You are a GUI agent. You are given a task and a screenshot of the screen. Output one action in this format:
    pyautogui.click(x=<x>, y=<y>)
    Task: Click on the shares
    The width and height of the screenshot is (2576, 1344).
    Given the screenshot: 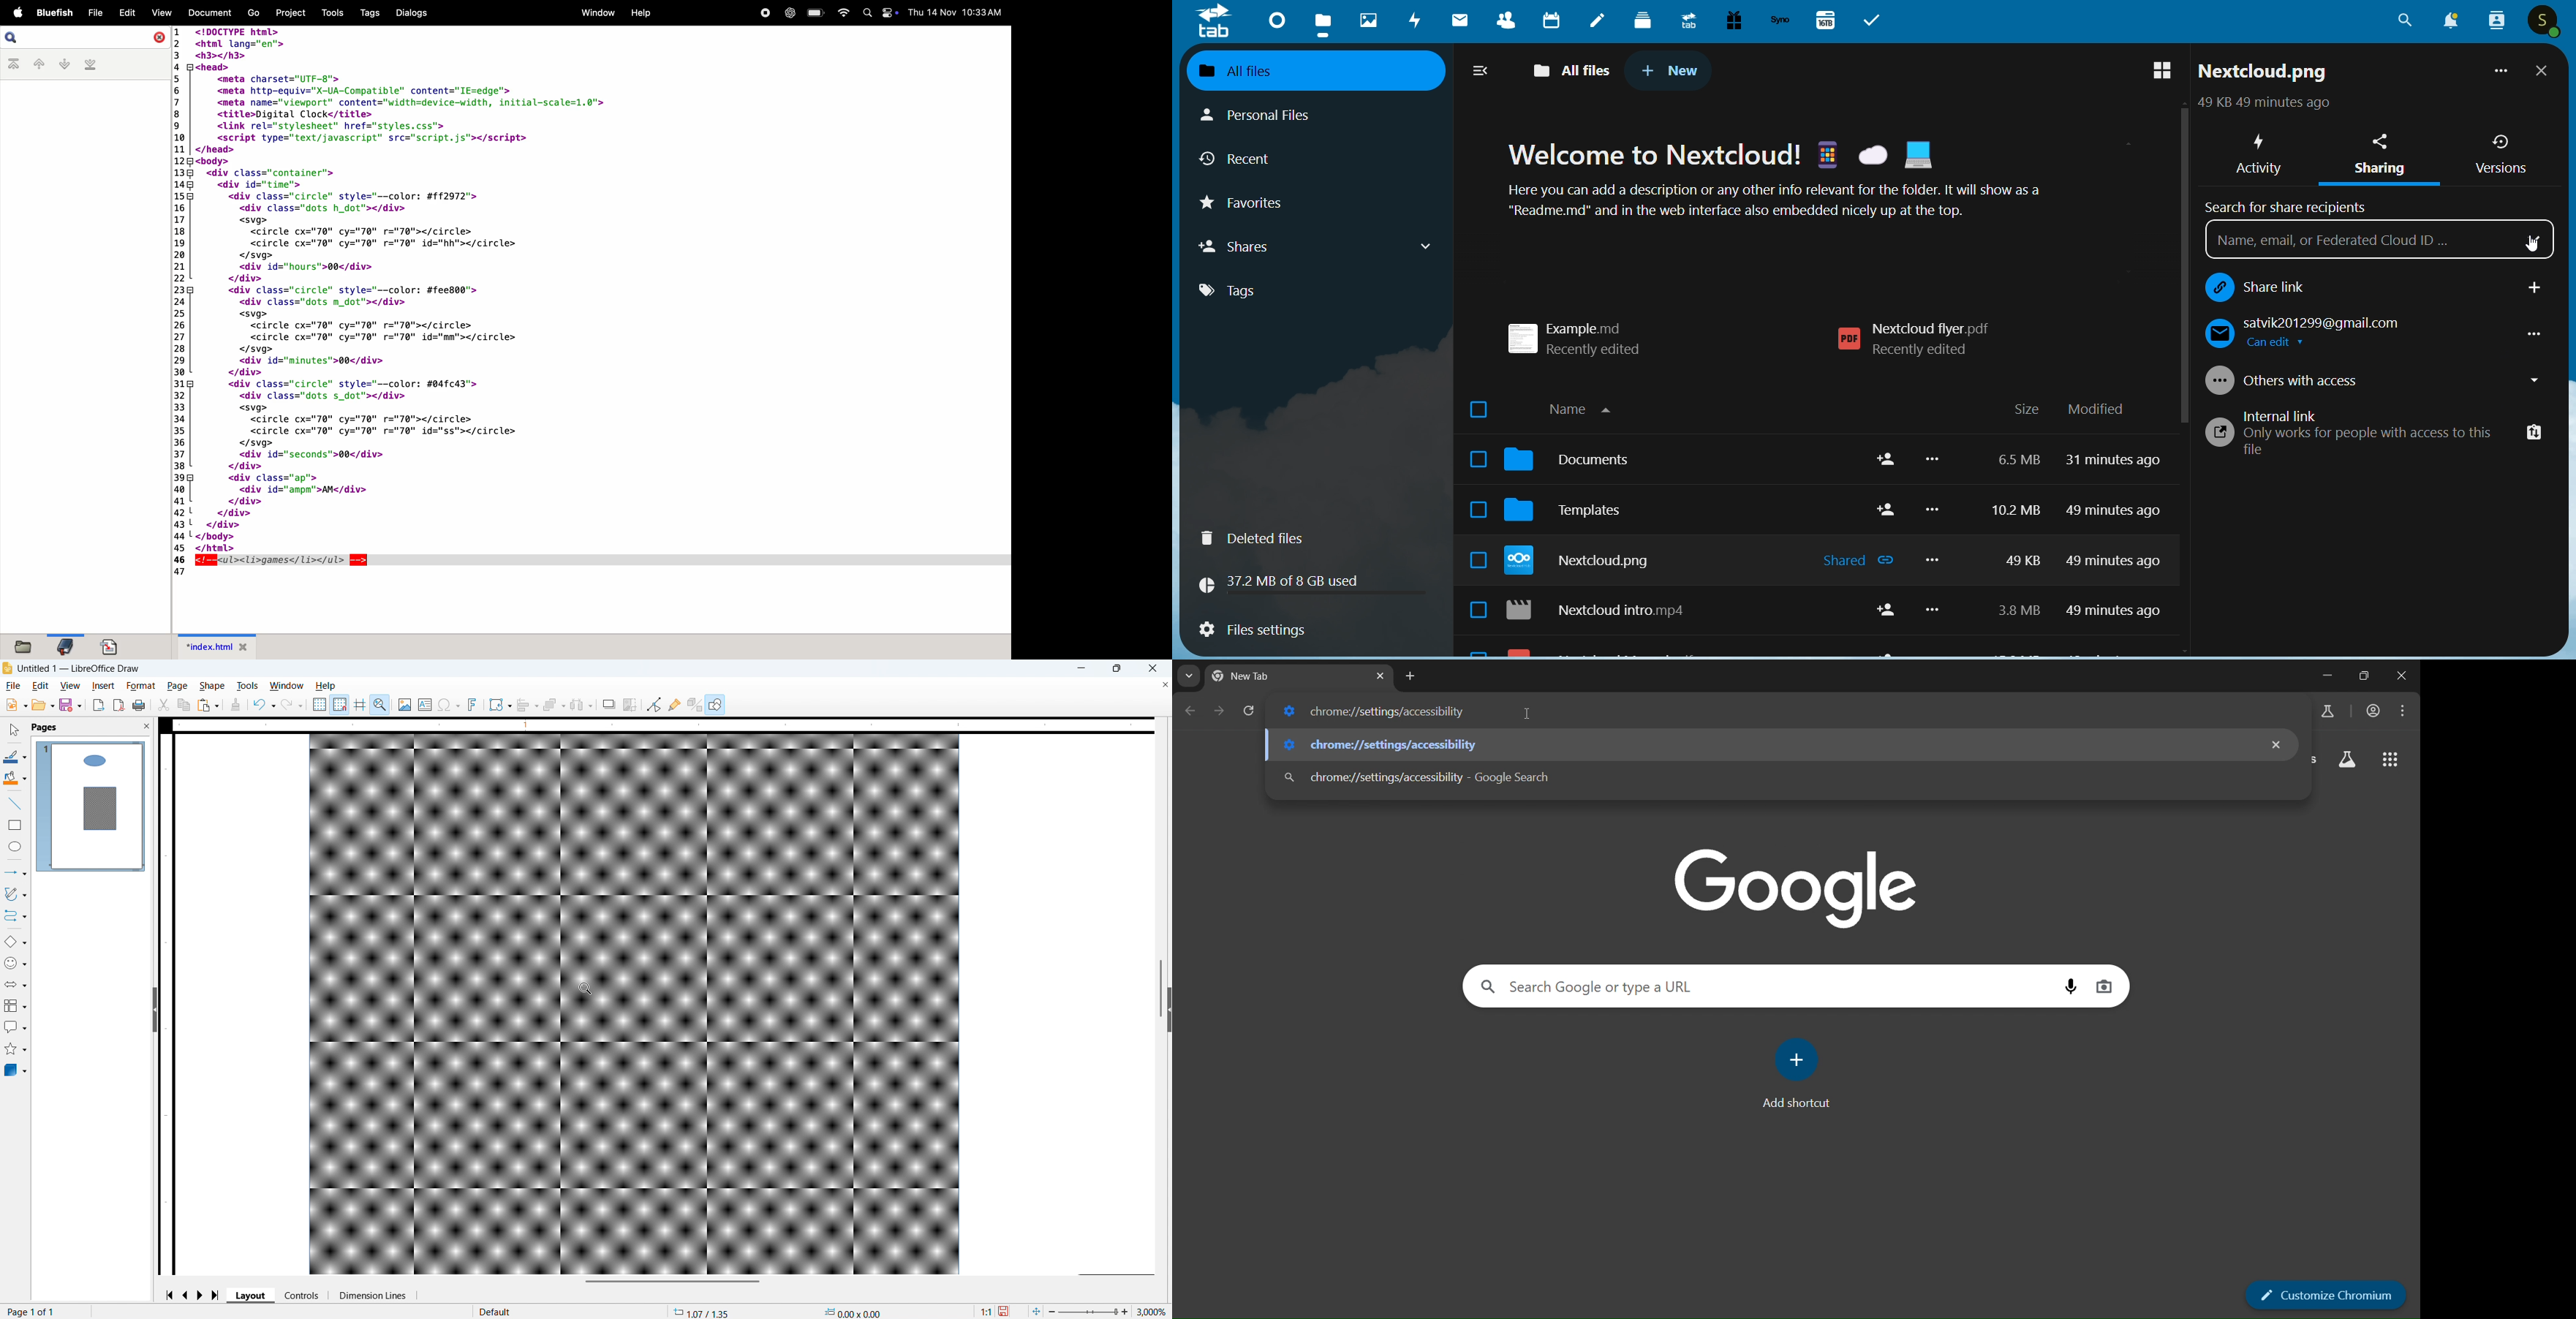 What is the action you would take?
    pyautogui.click(x=1318, y=246)
    